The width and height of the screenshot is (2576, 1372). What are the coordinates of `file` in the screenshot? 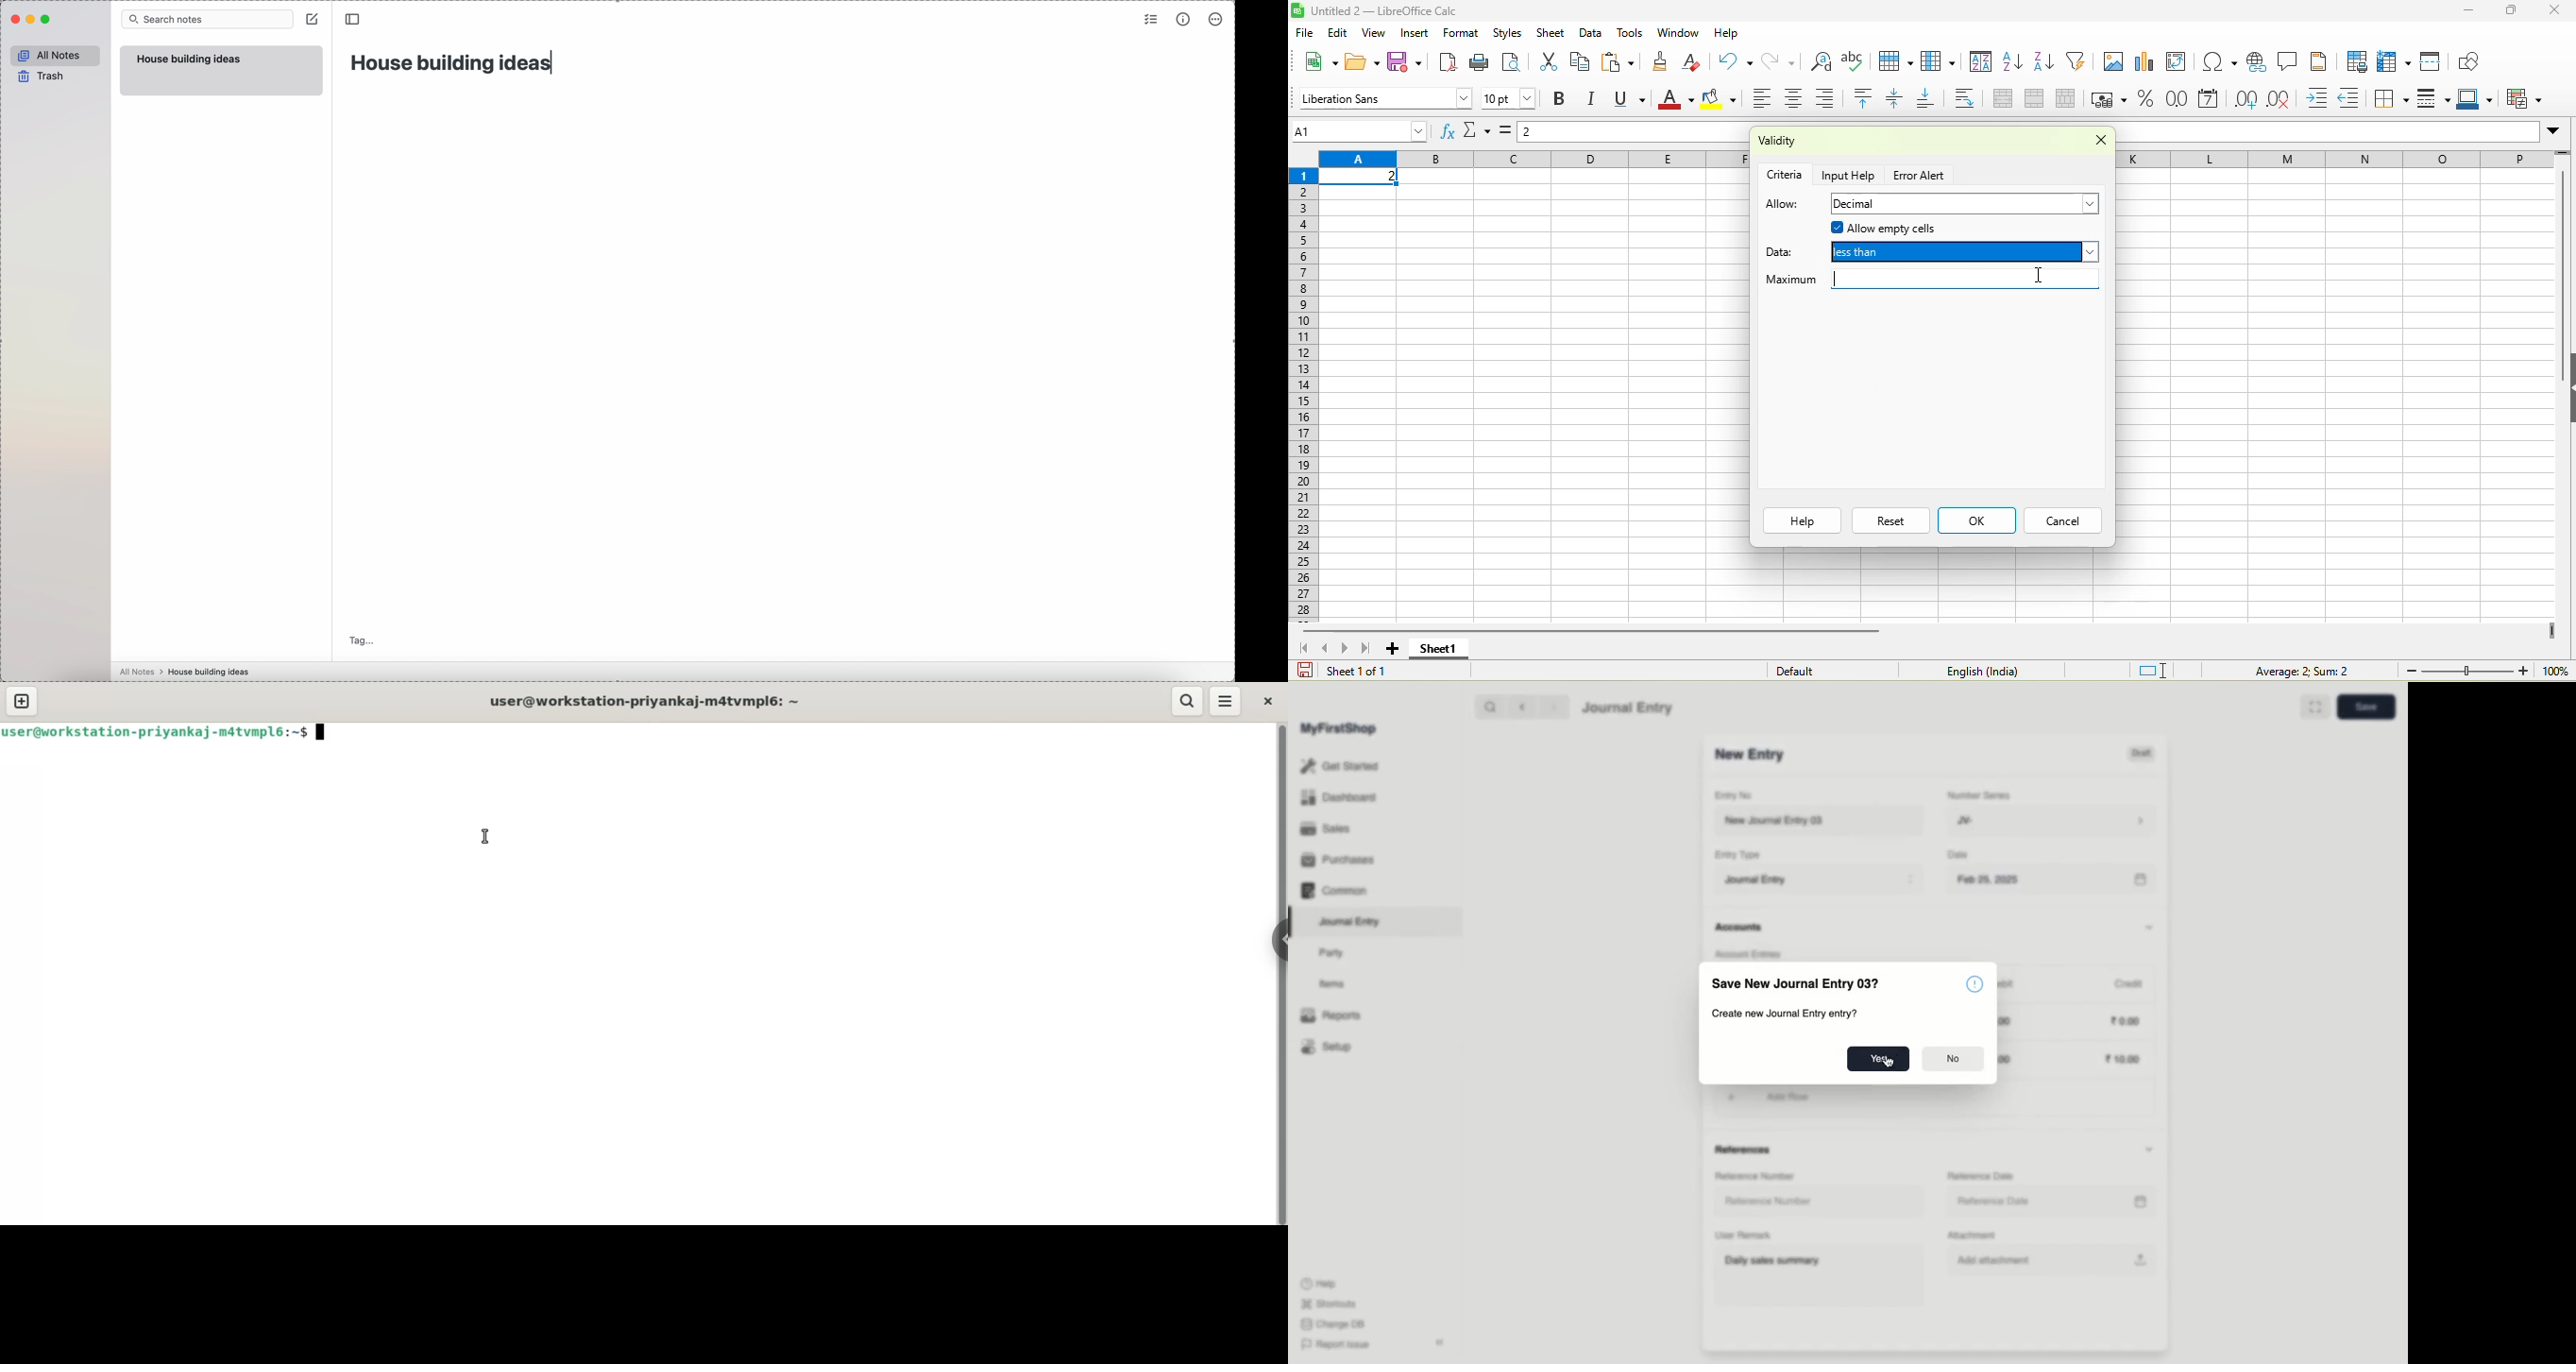 It's located at (1303, 32).